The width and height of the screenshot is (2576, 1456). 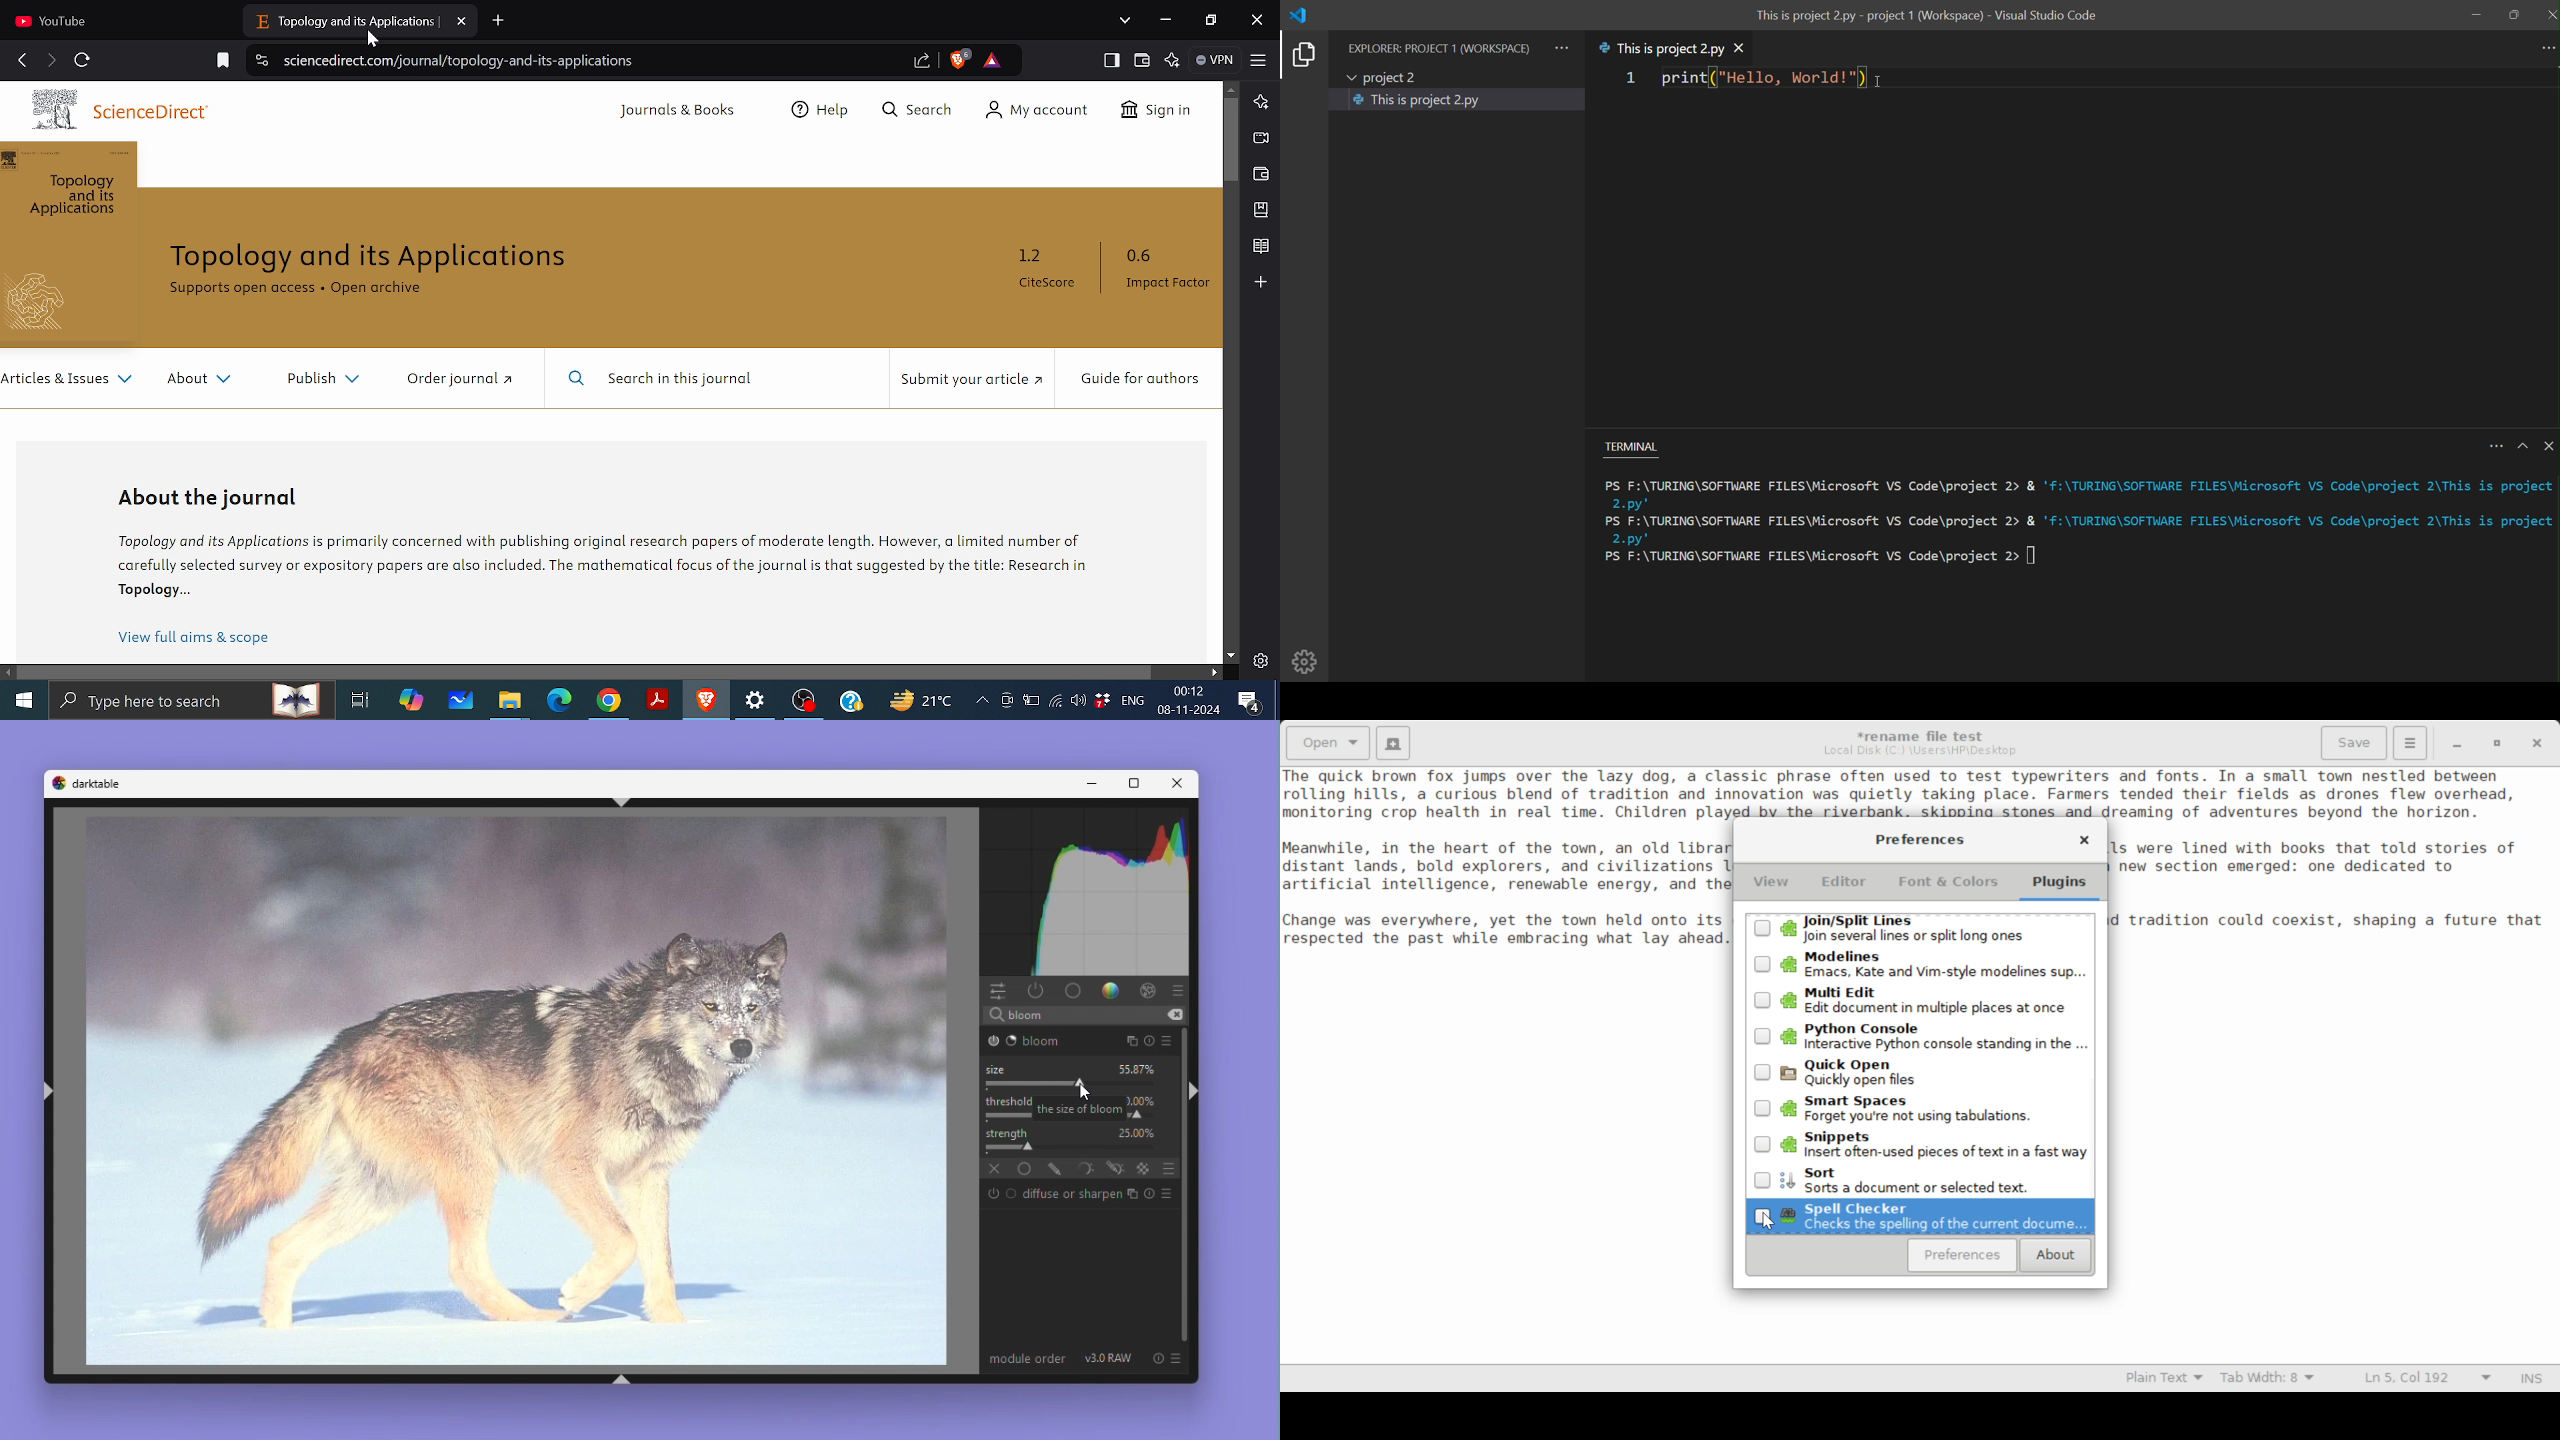 What do you see at coordinates (1931, 18) in the screenshot?
I see `title` at bounding box center [1931, 18].